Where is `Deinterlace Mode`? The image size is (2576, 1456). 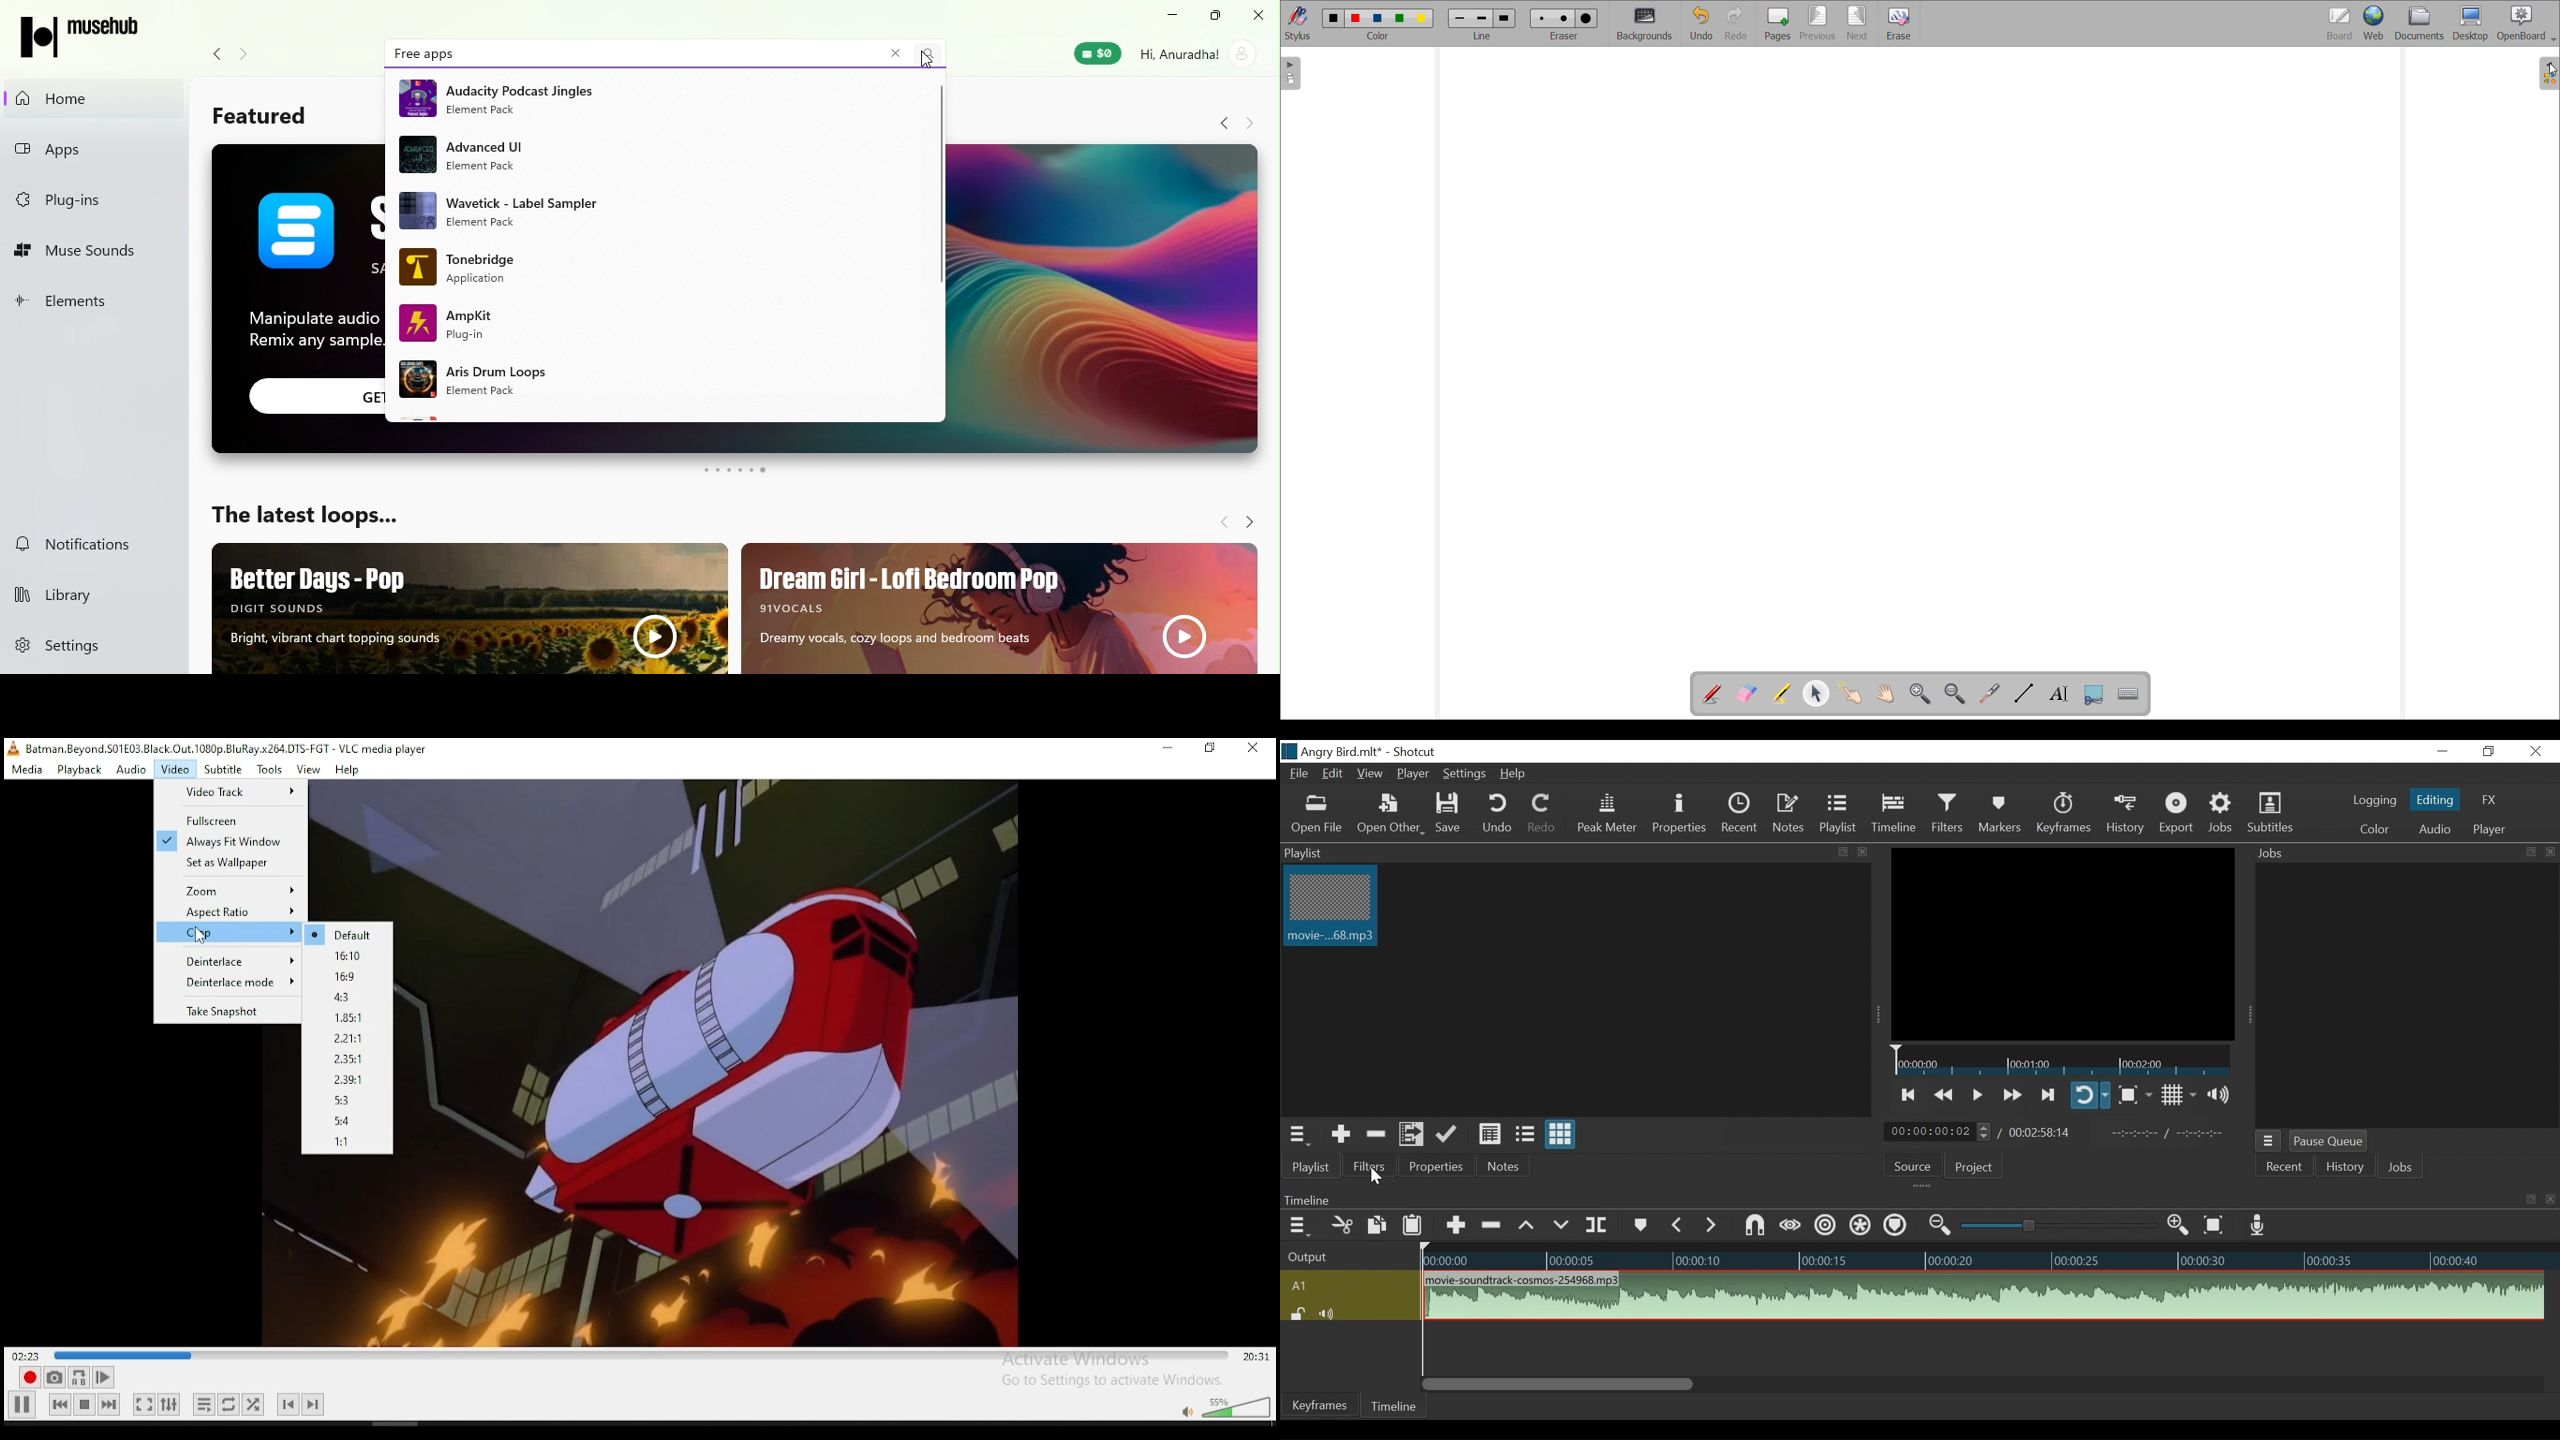 Deinterlace Mode is located at coordinates (229, 983).